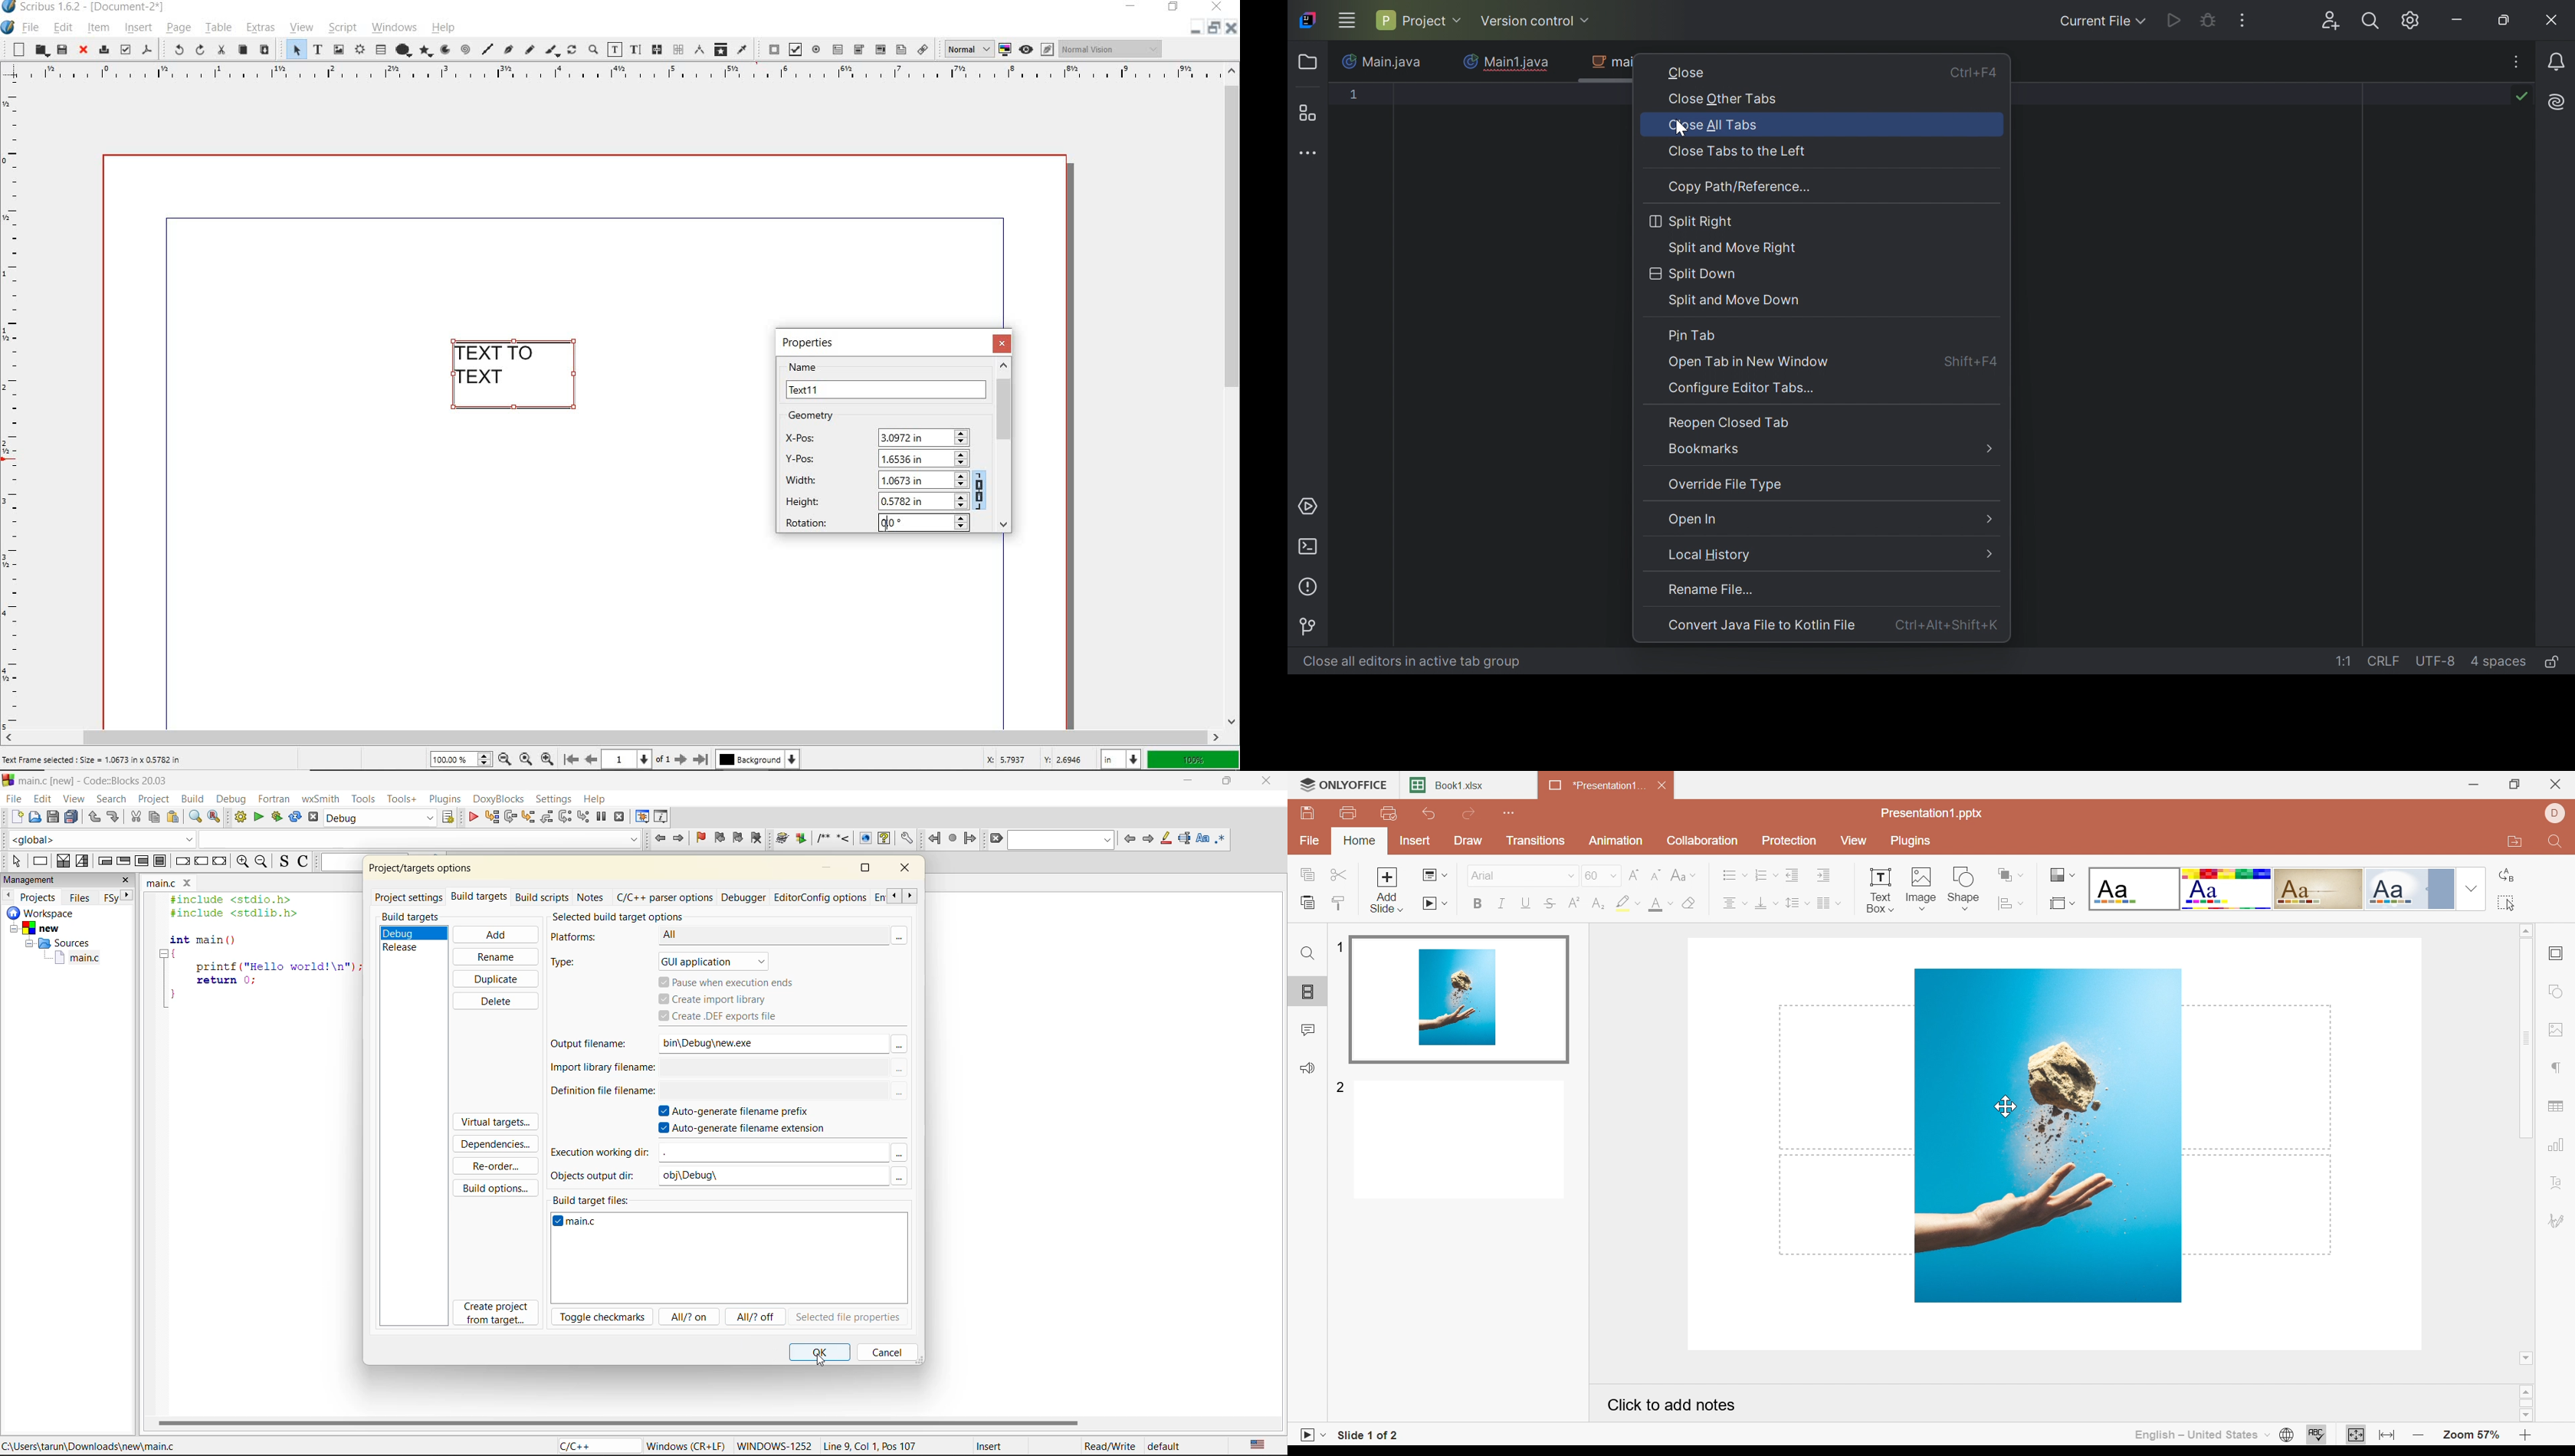  What do you see at coordinates (1766, 901) in the screenshot?
I see `Vertical align` at bounding box center [1766, 901].